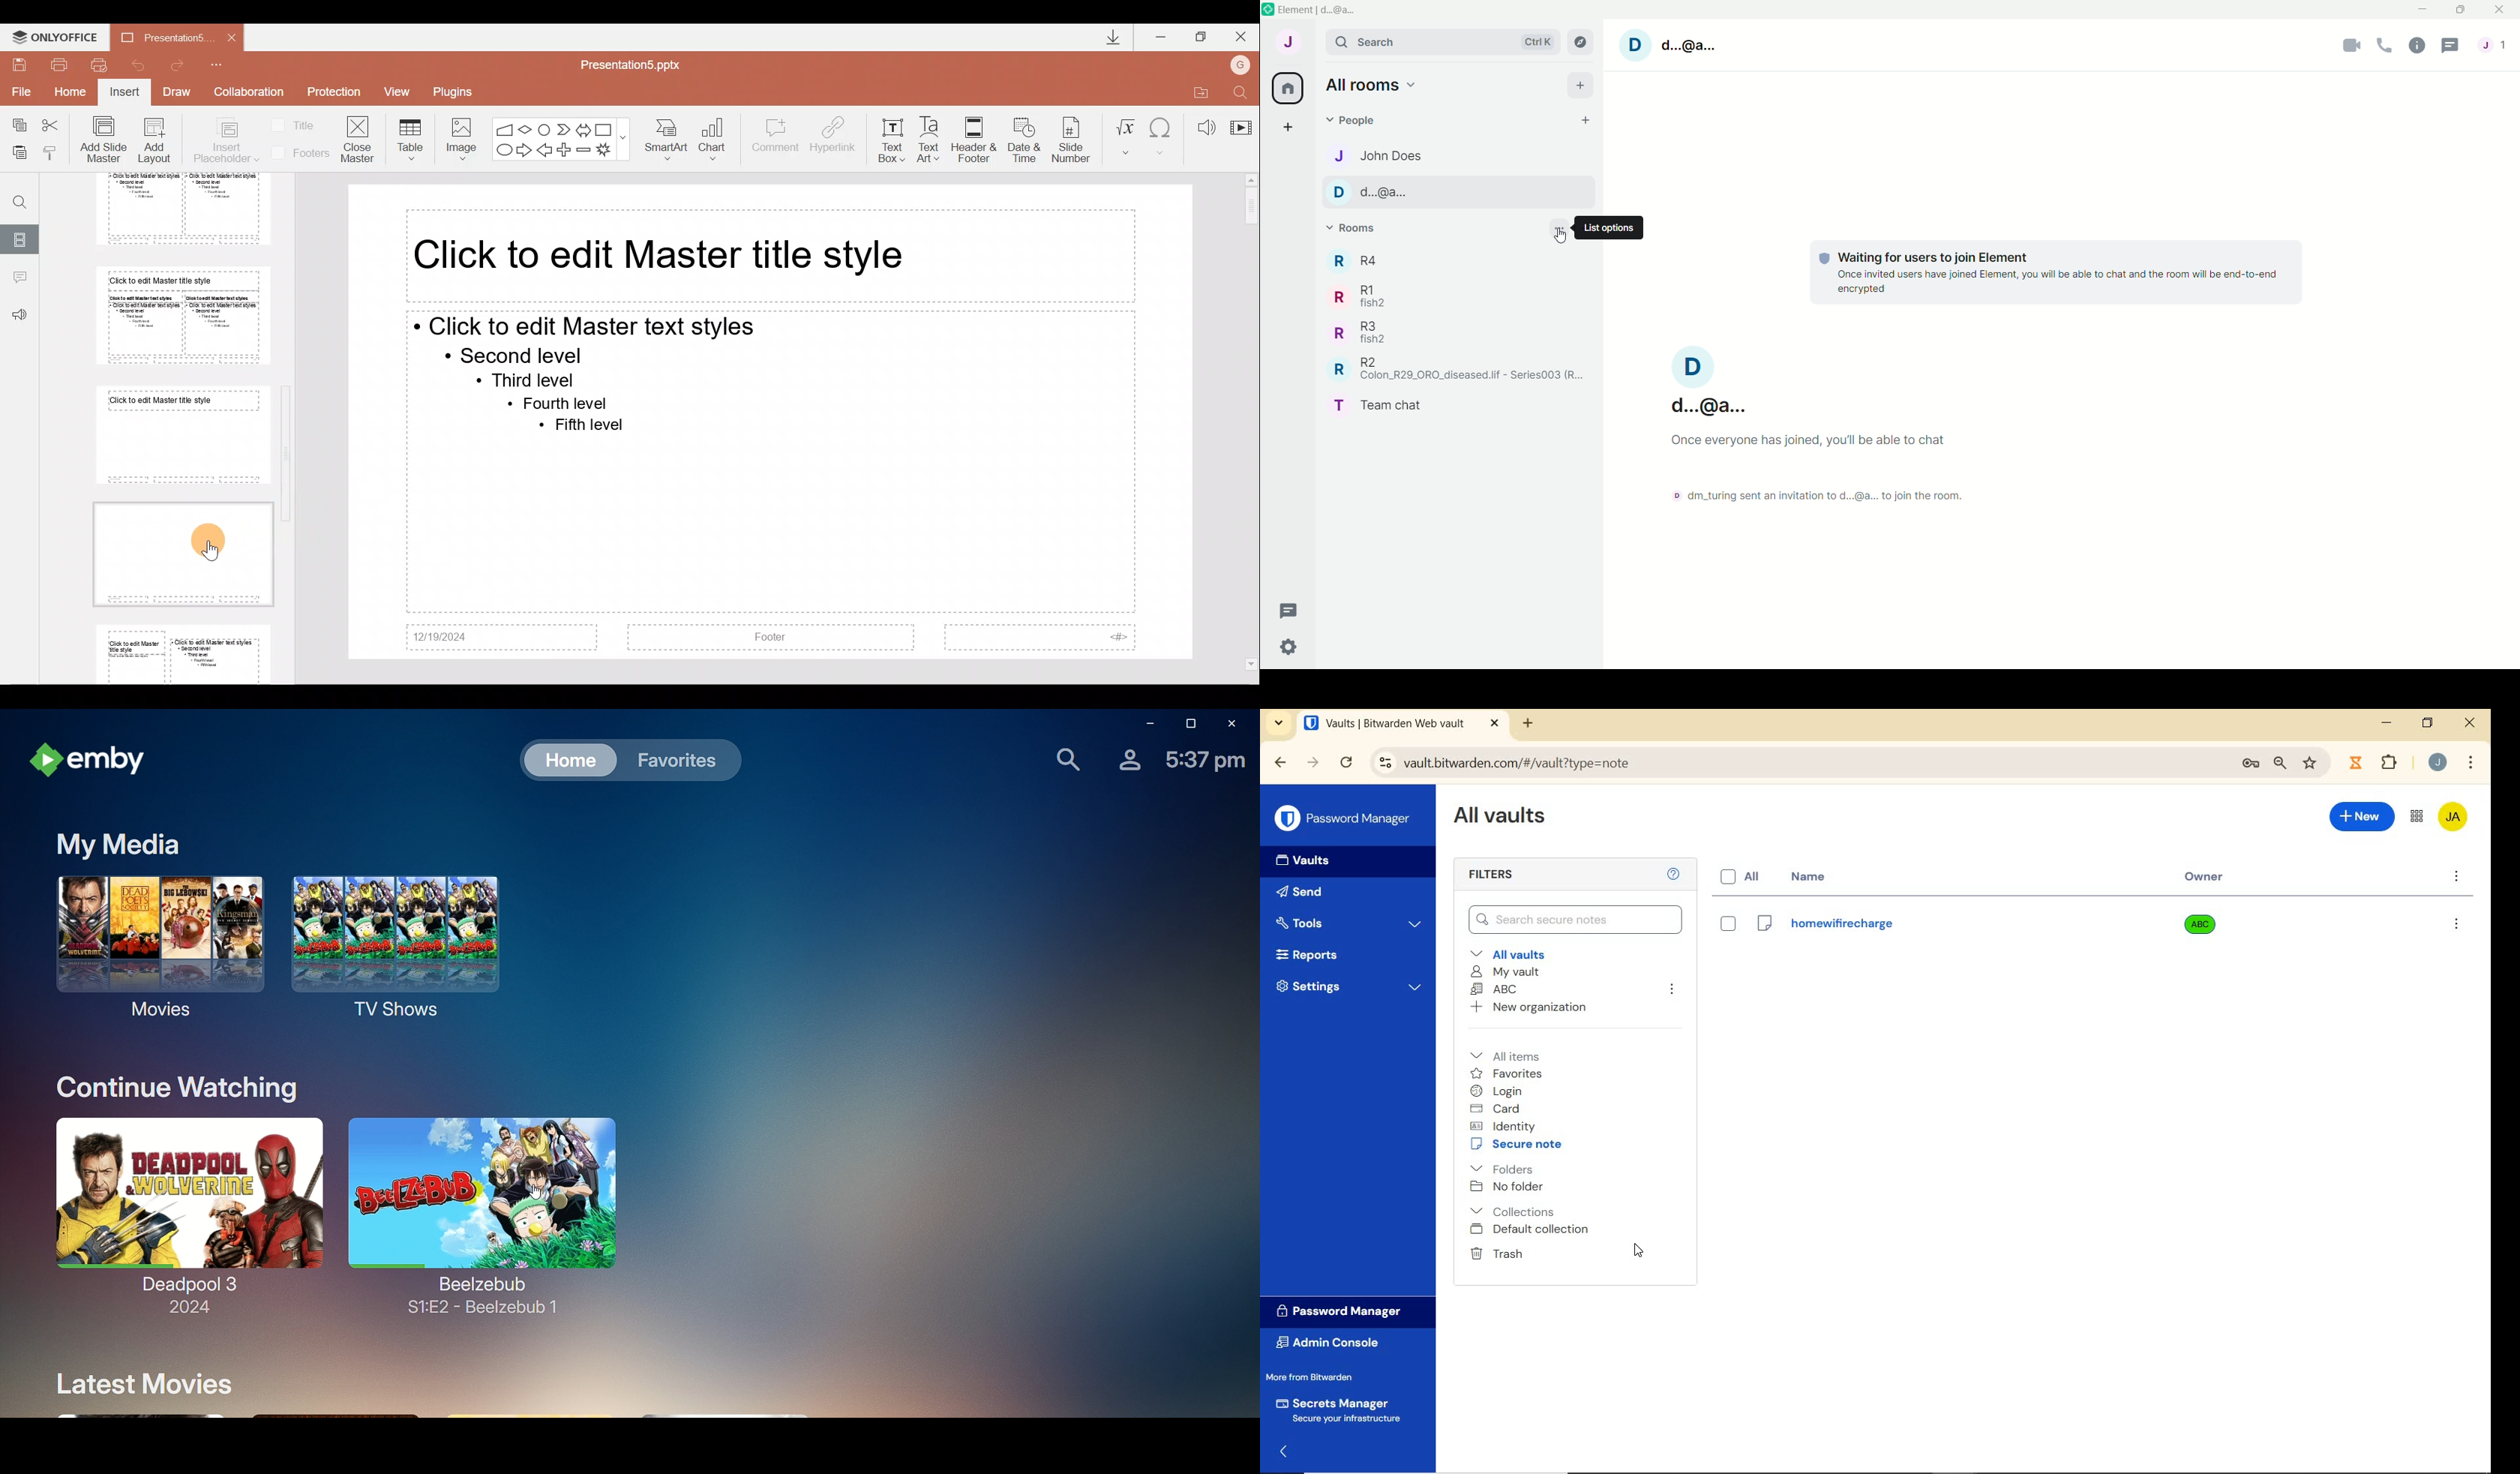 This screenshot has width=2520, height=1484. Describe the element at coordinates (400, 946) in the screenshot. I see `TV Shows` at that location.